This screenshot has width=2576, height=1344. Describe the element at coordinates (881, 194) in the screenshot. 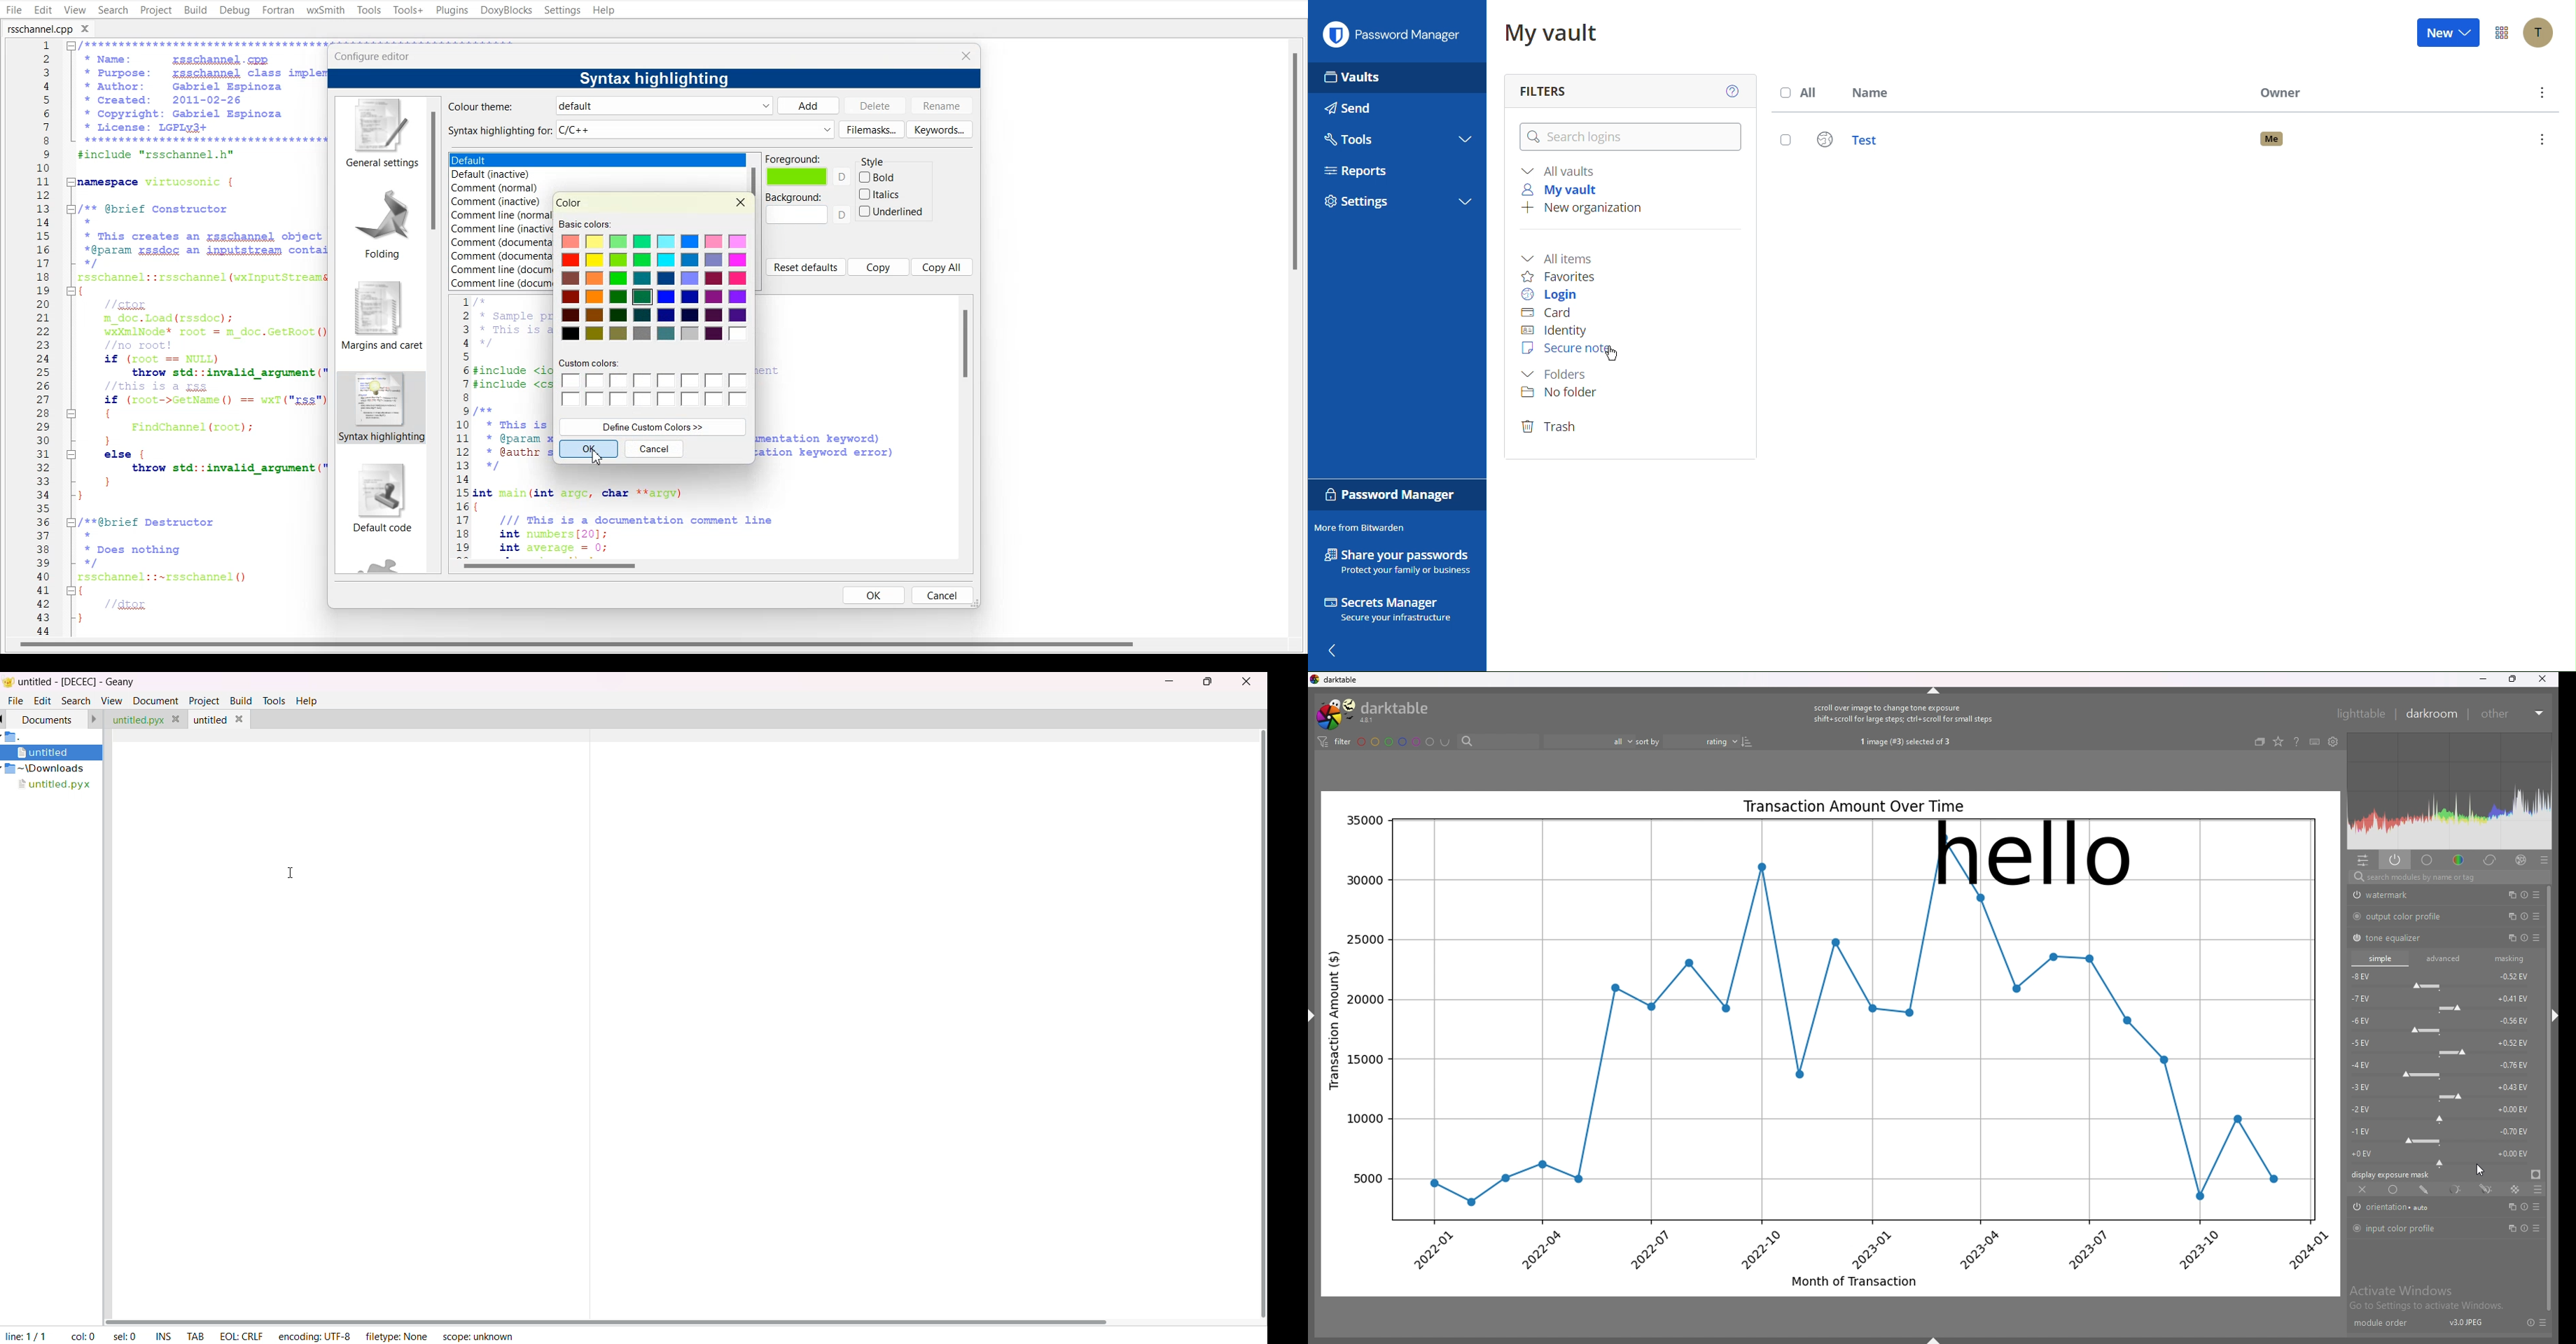

I see `Italics` at that location.